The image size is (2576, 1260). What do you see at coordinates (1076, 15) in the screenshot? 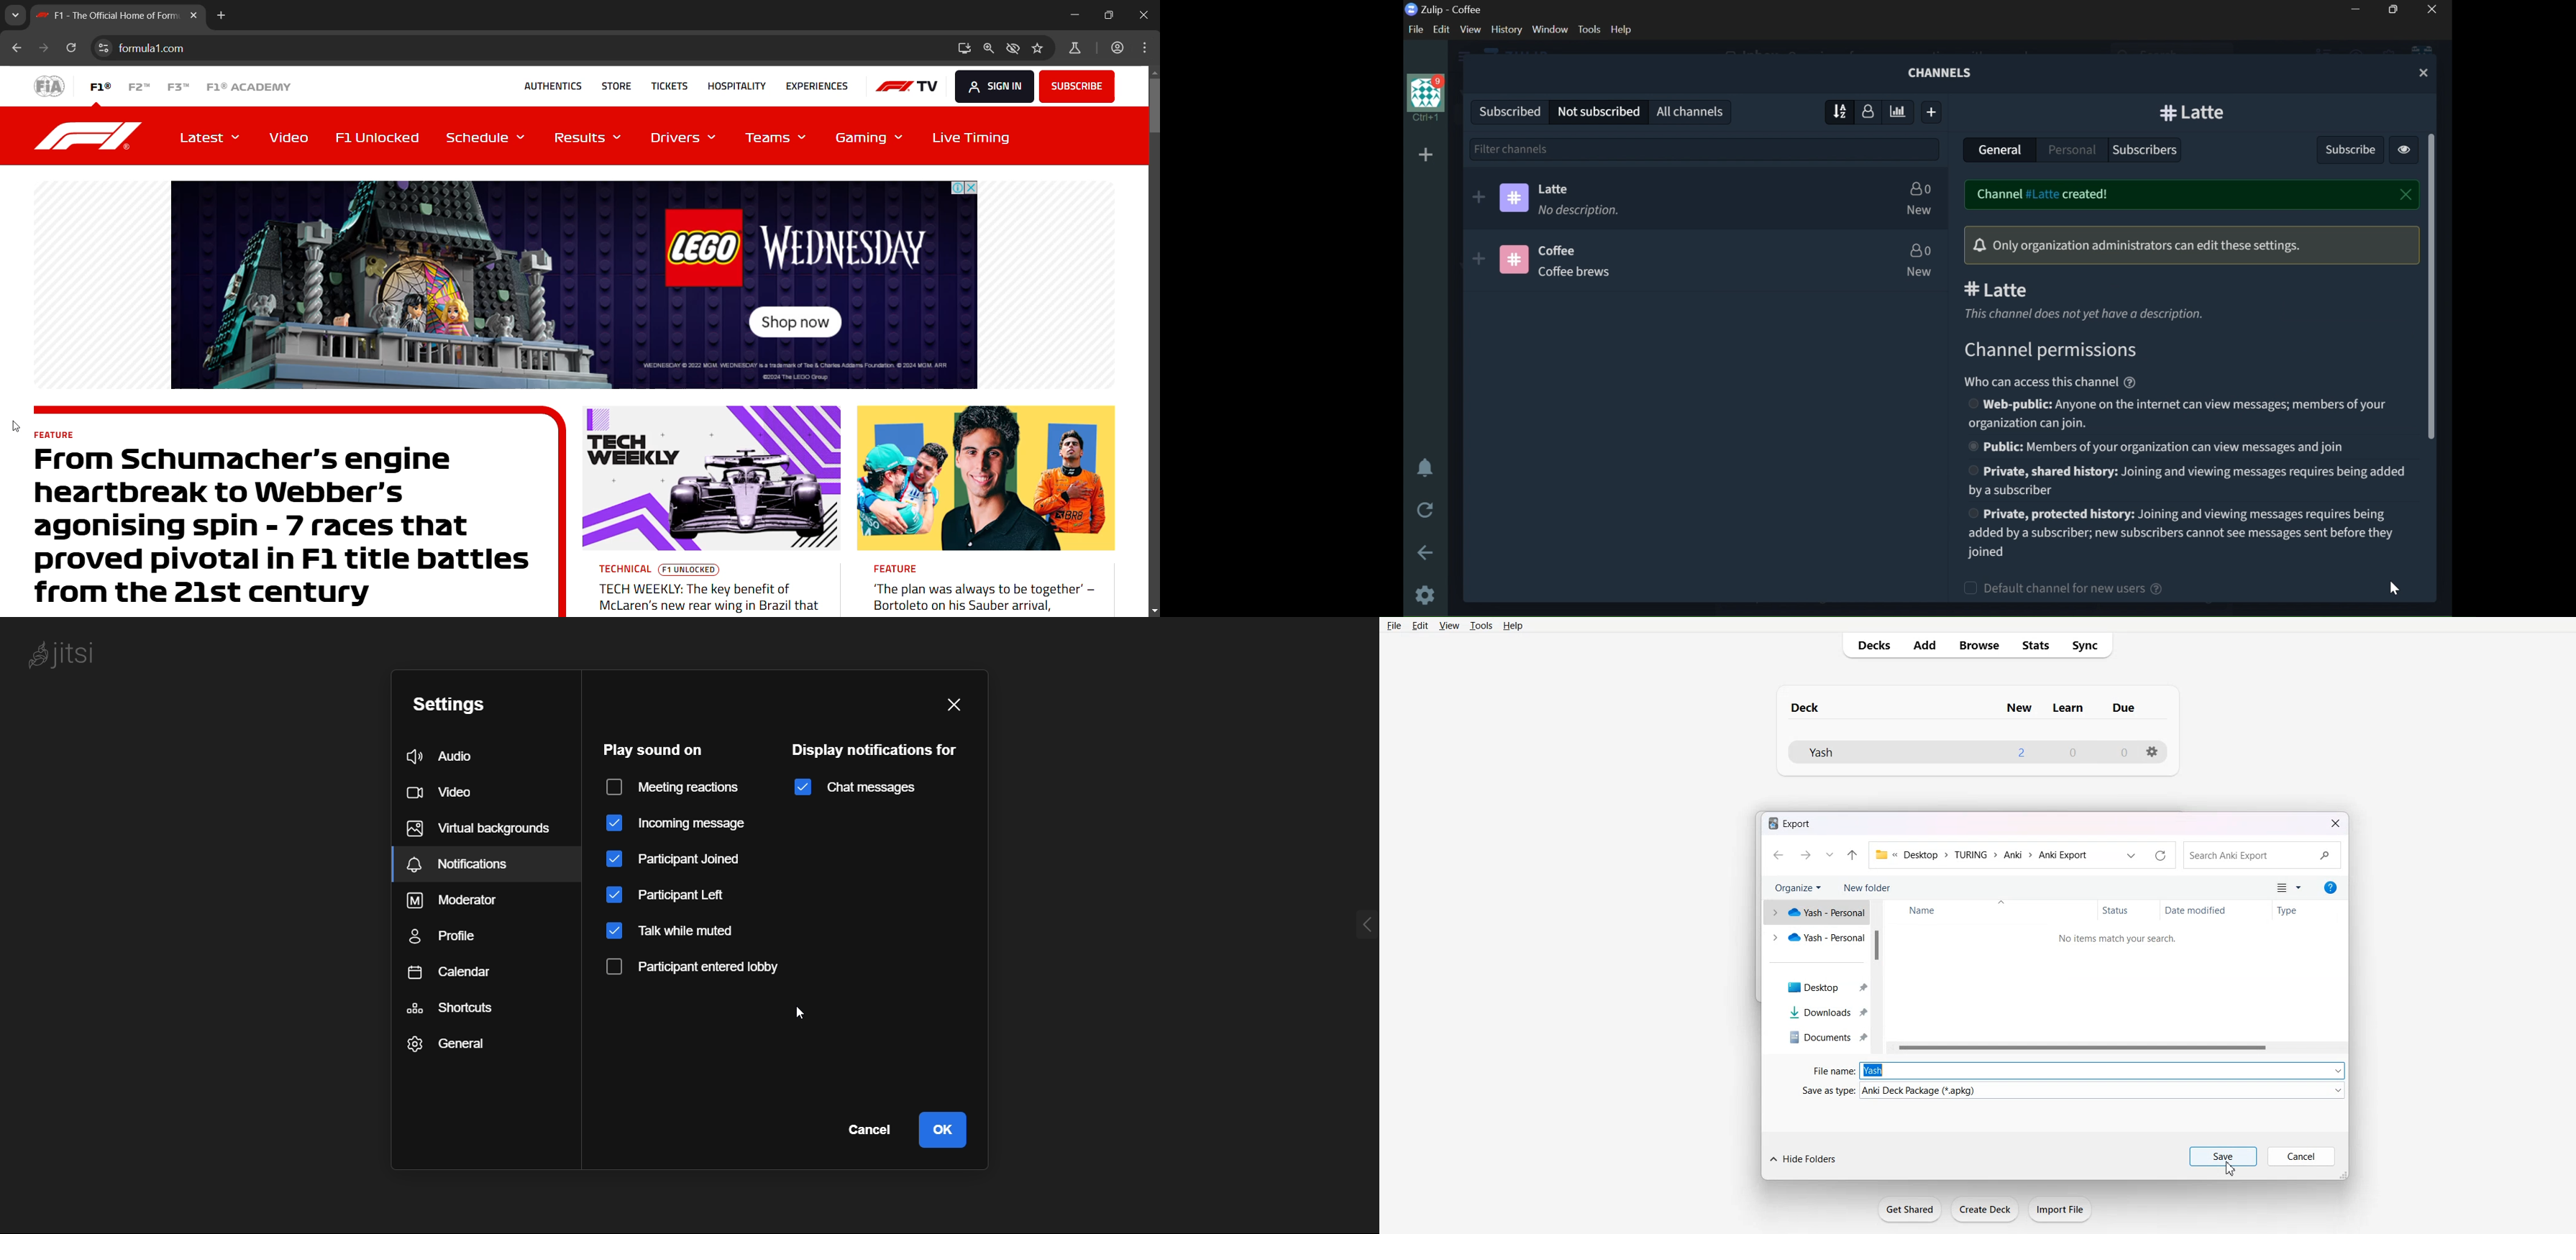
I see `minimize` at bounding box center [1076, 15].